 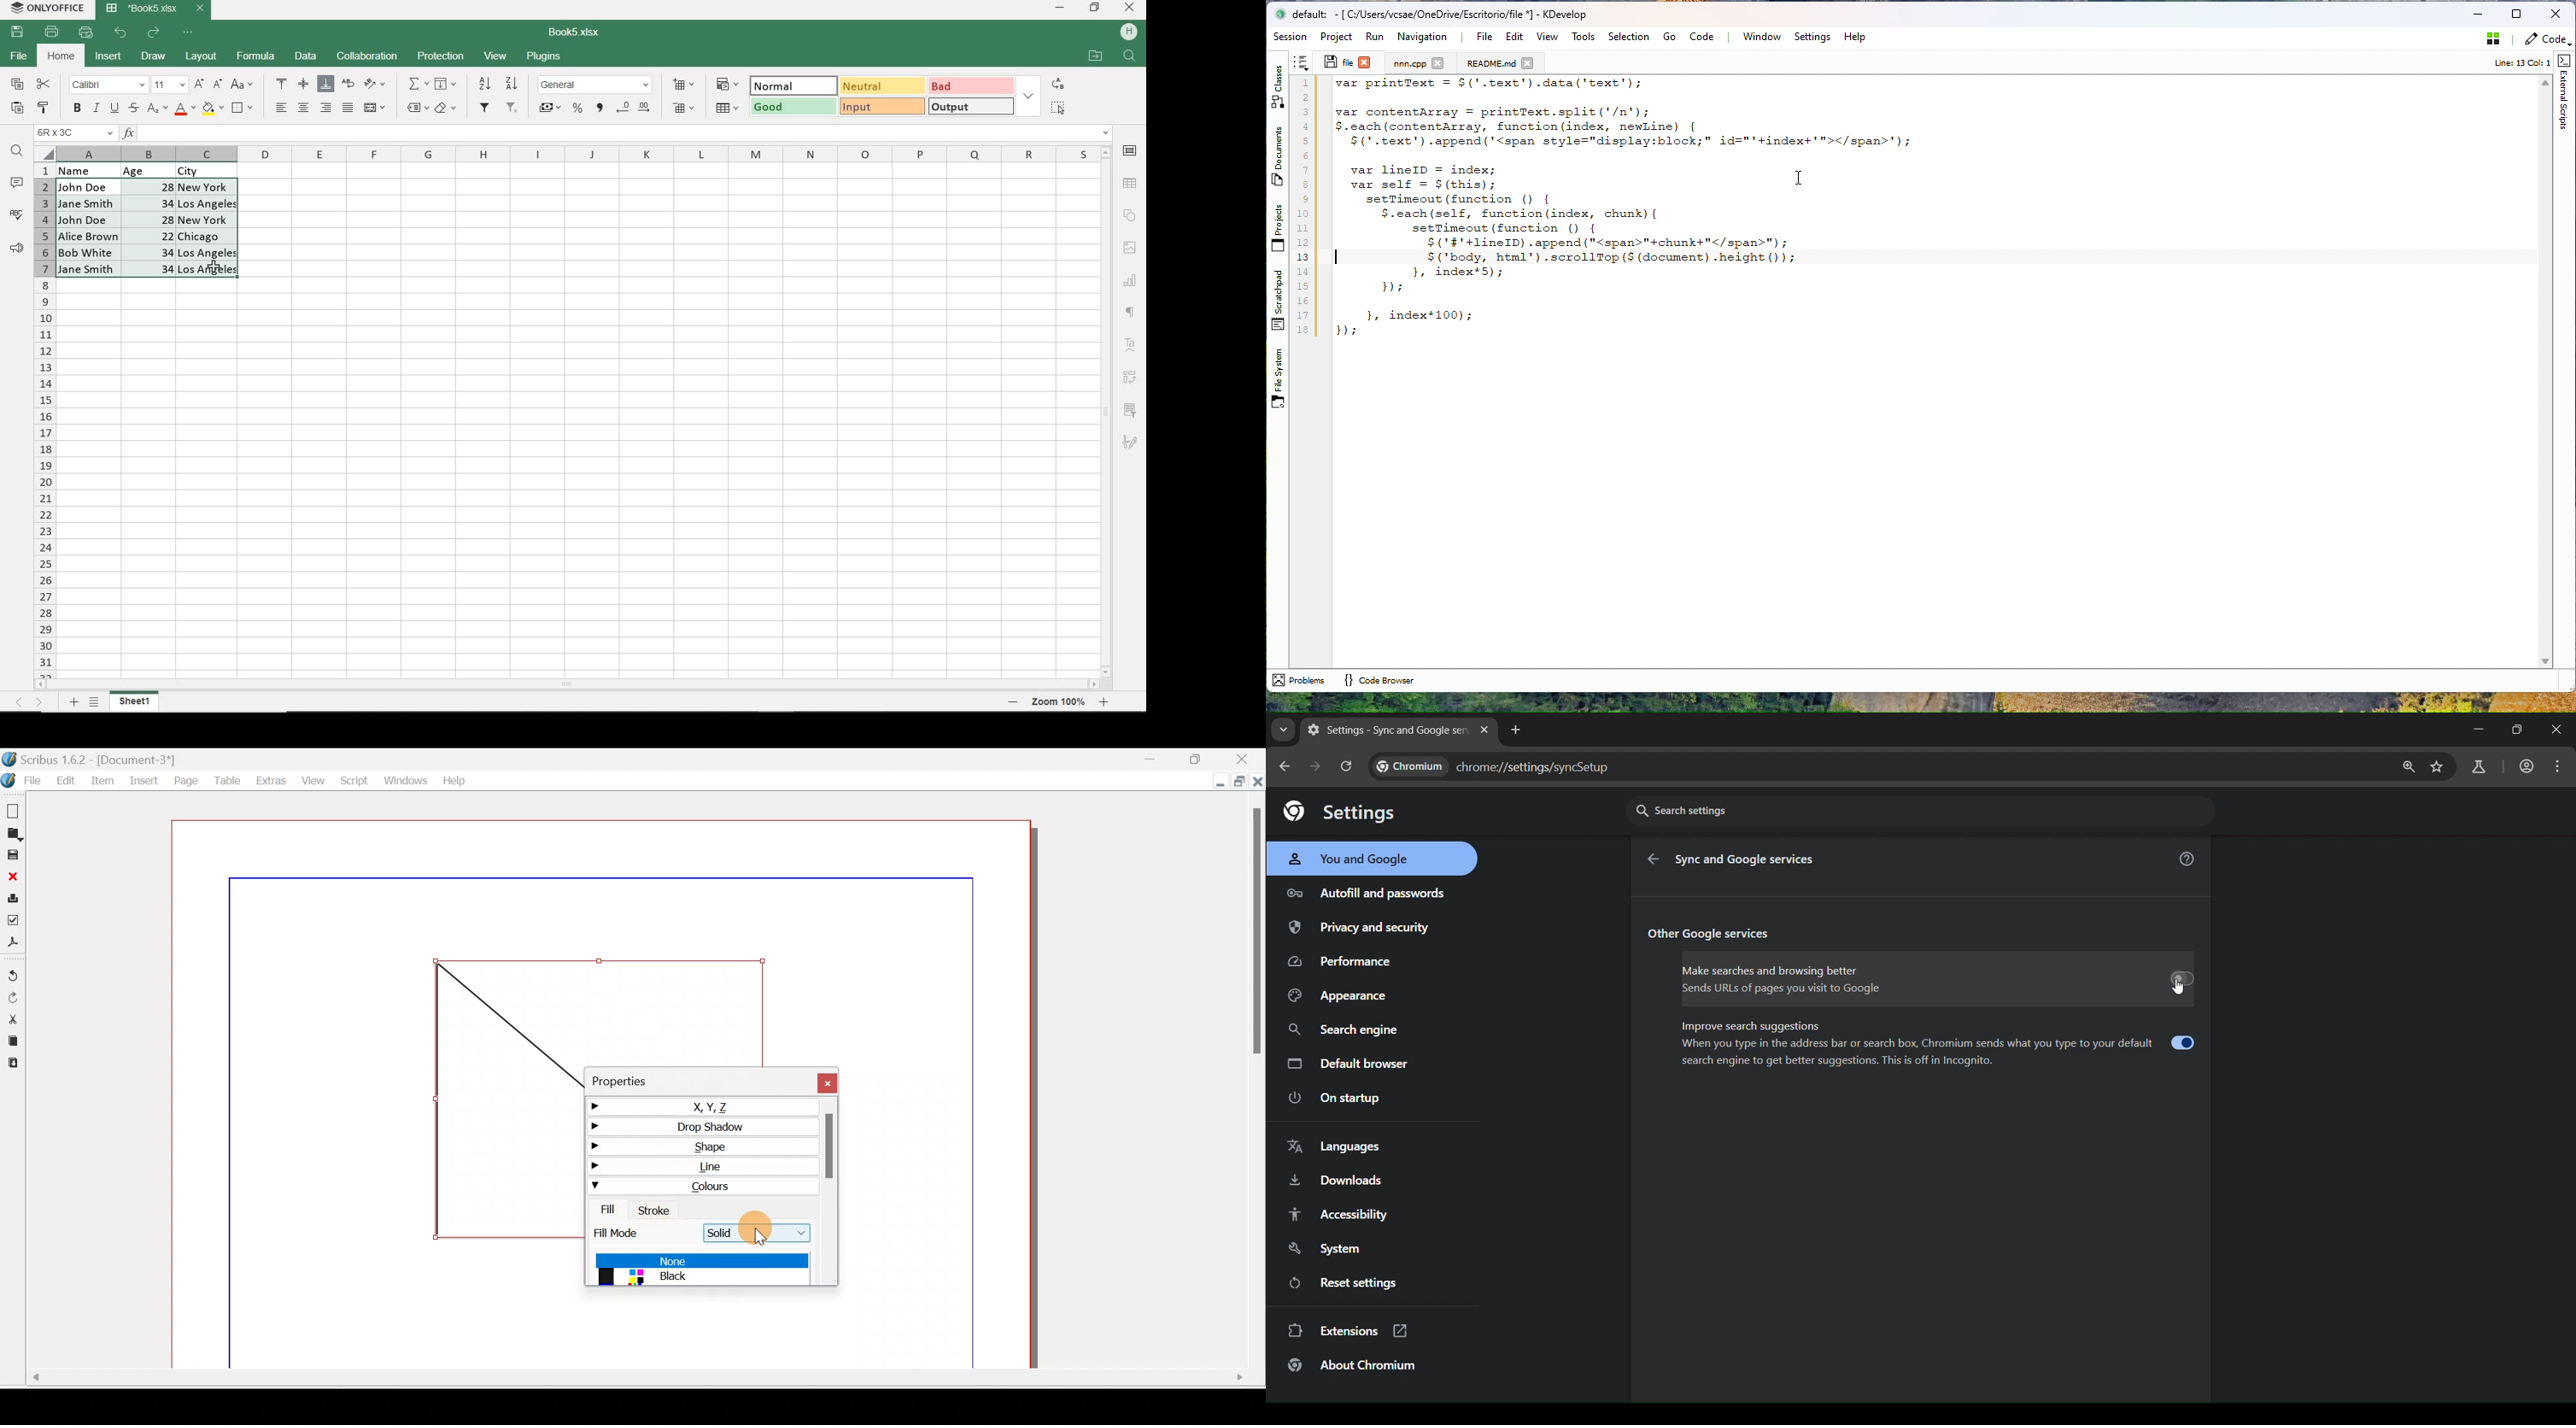 What do you see at coordinates (486, 84) in the screenshot?
I see `SORTASCENDING` at bounding box center [486, 84].